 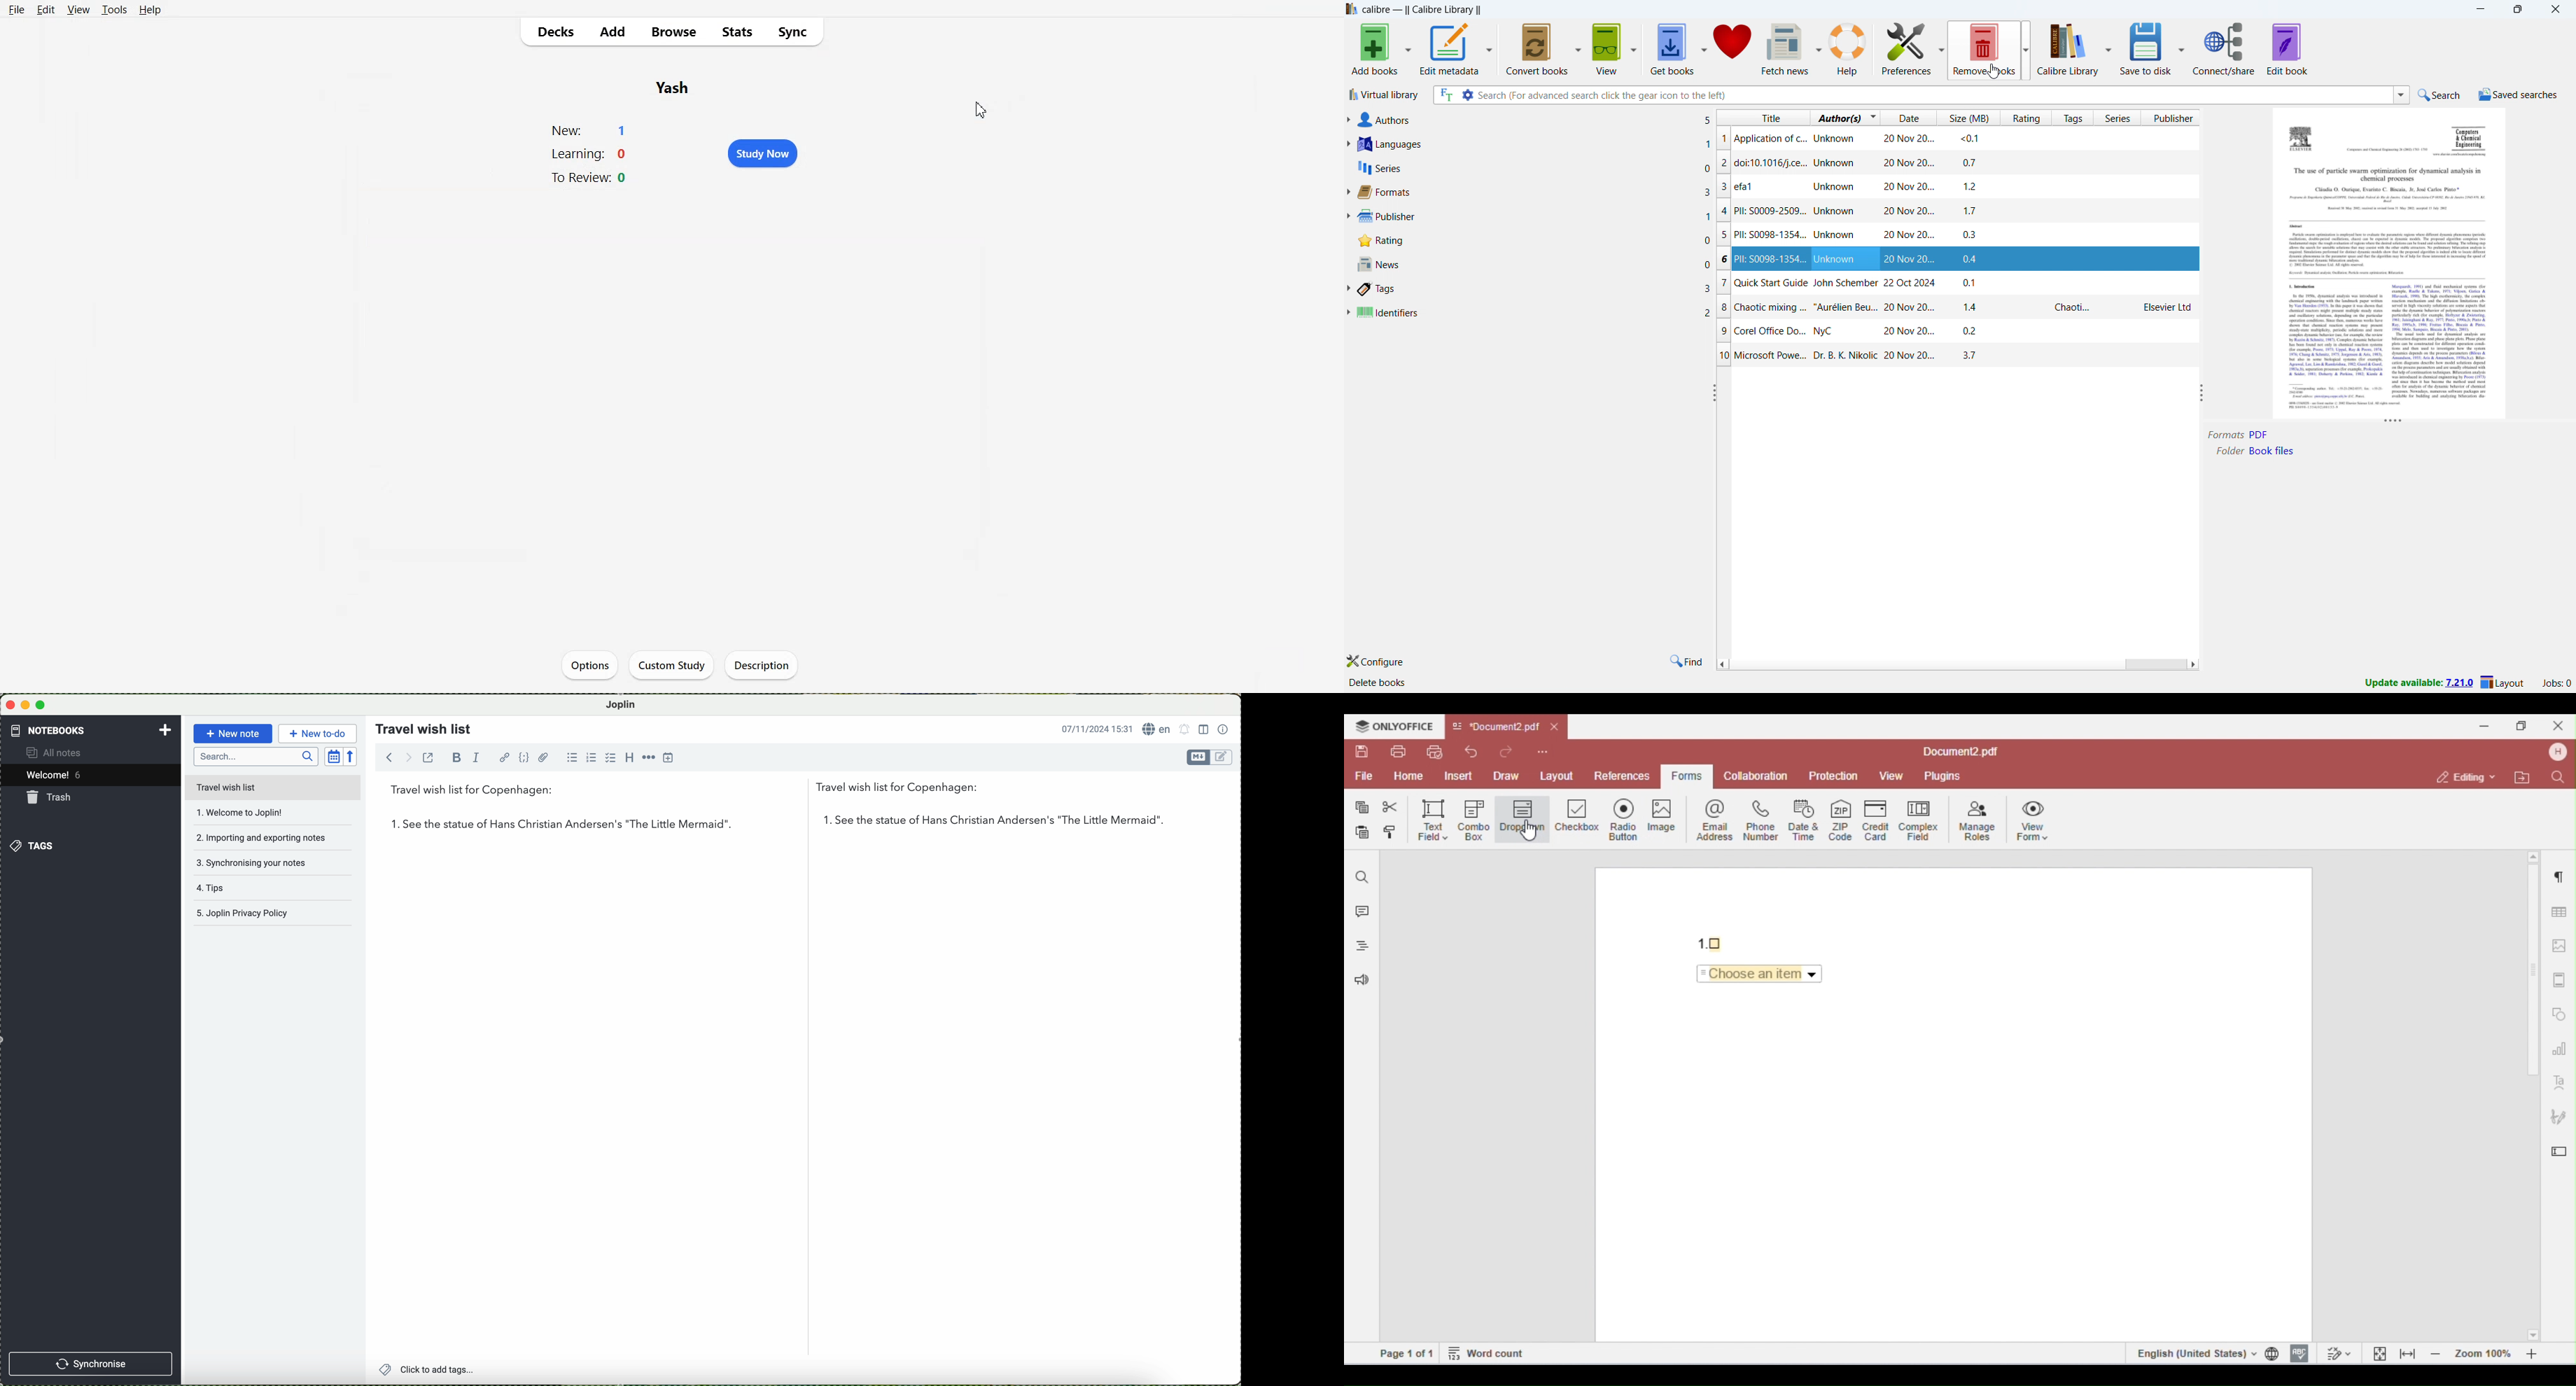 I want to click on tags, so click(x=1529, y=288).